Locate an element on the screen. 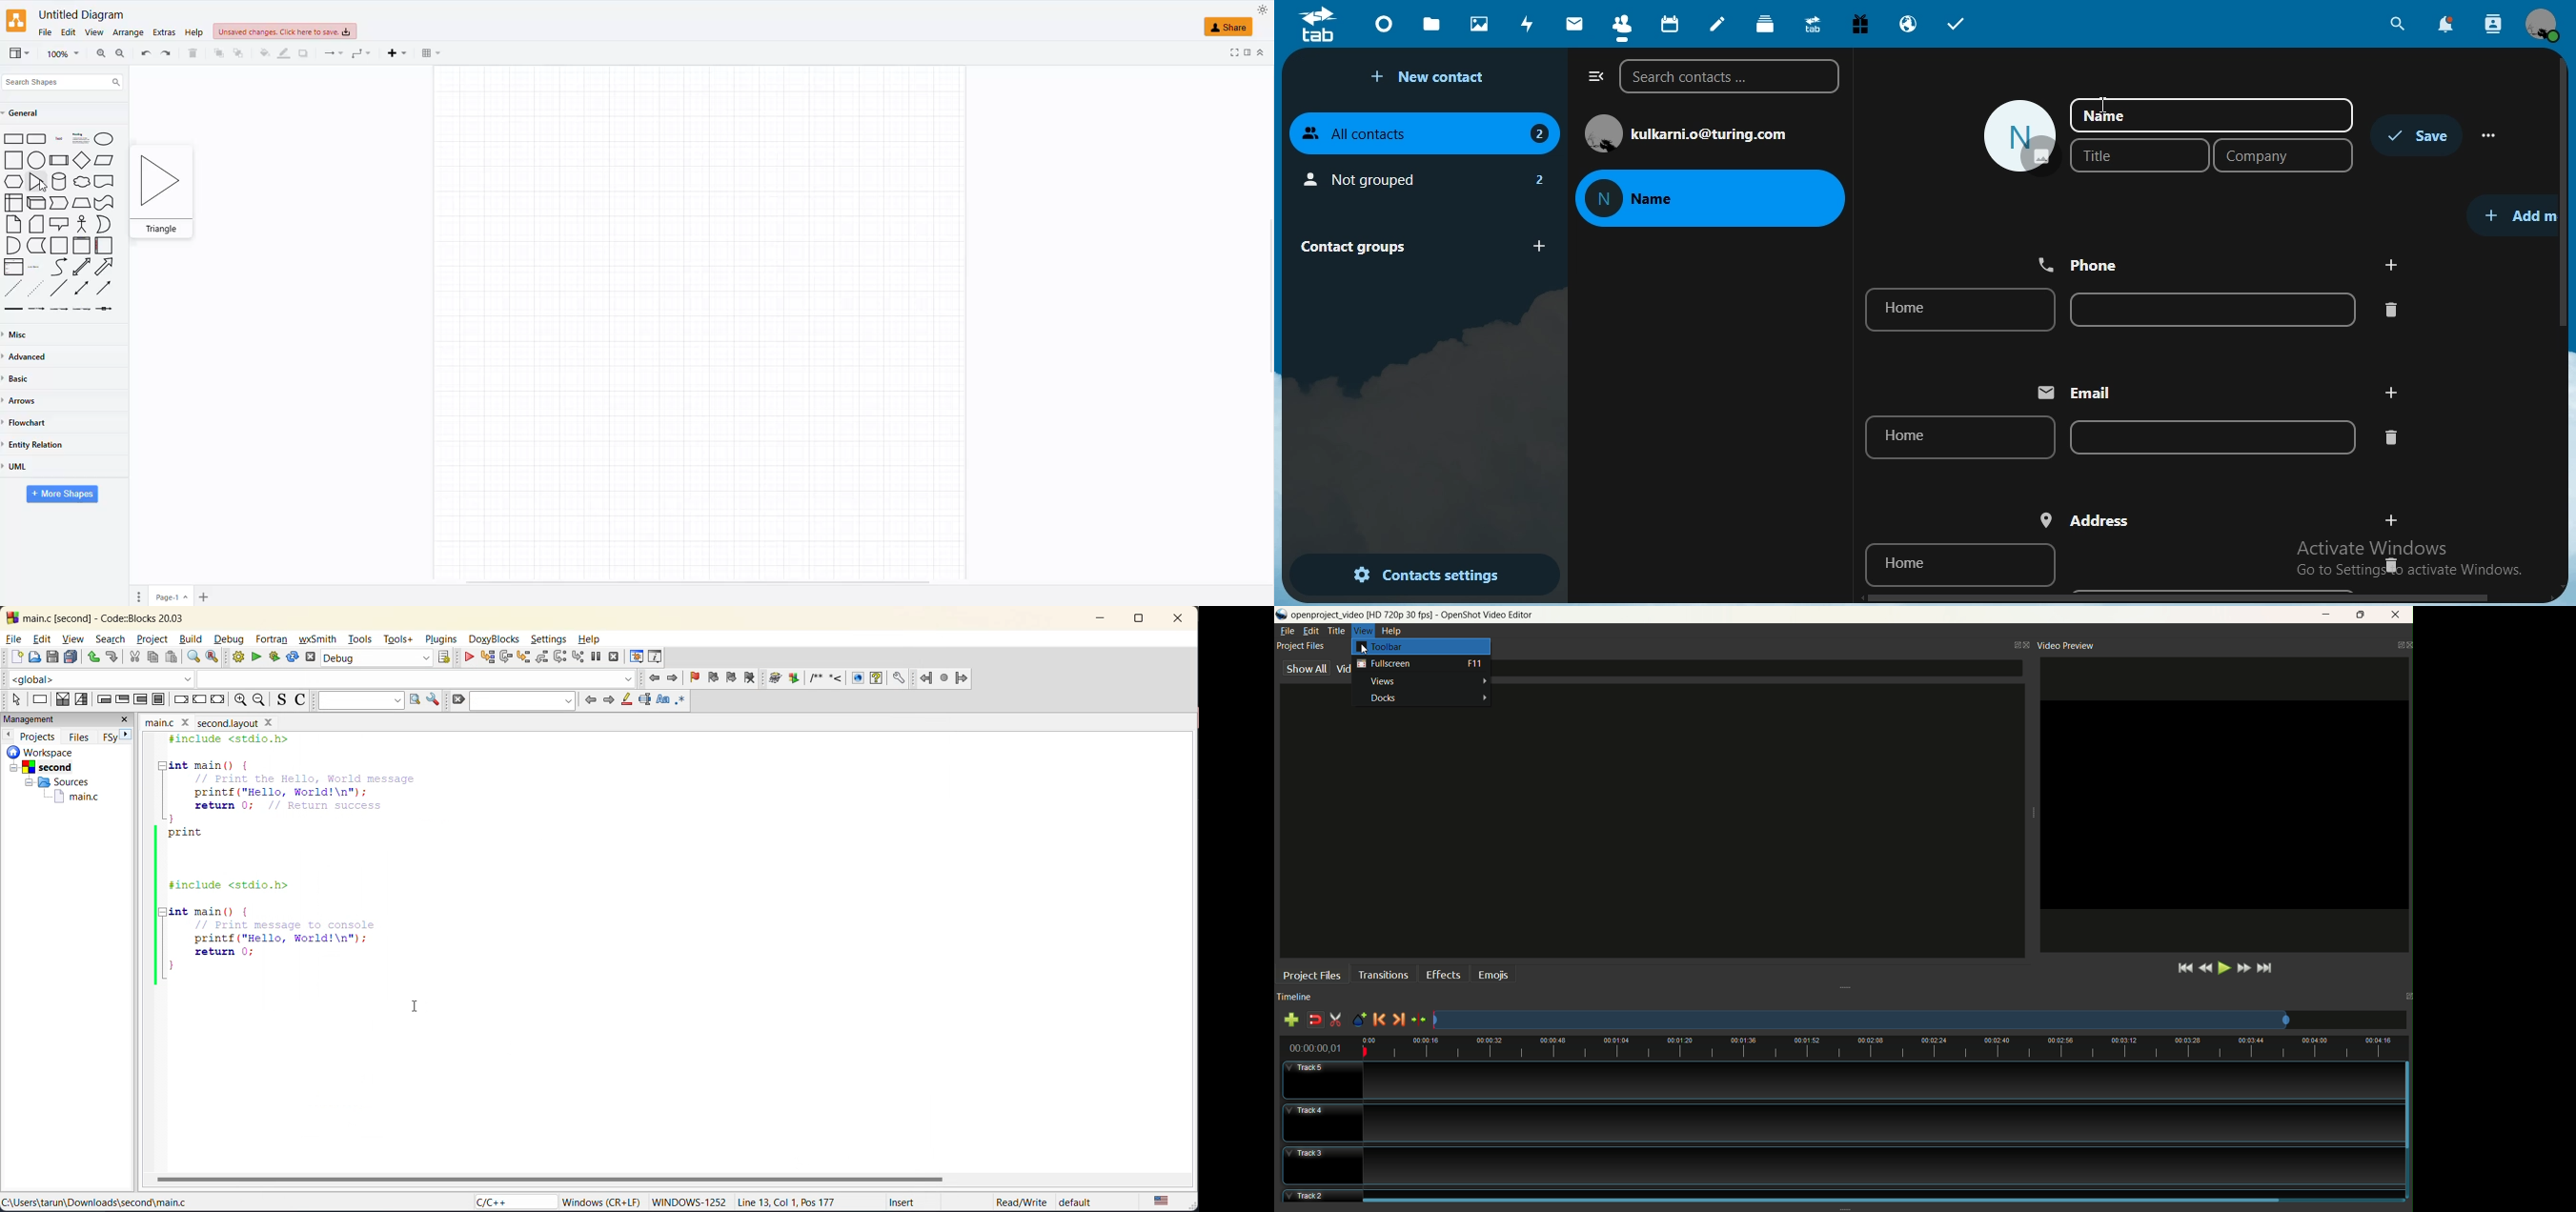 The width and height of the screenshot is (2576, 1232). files is located at coordinates (80, 736).